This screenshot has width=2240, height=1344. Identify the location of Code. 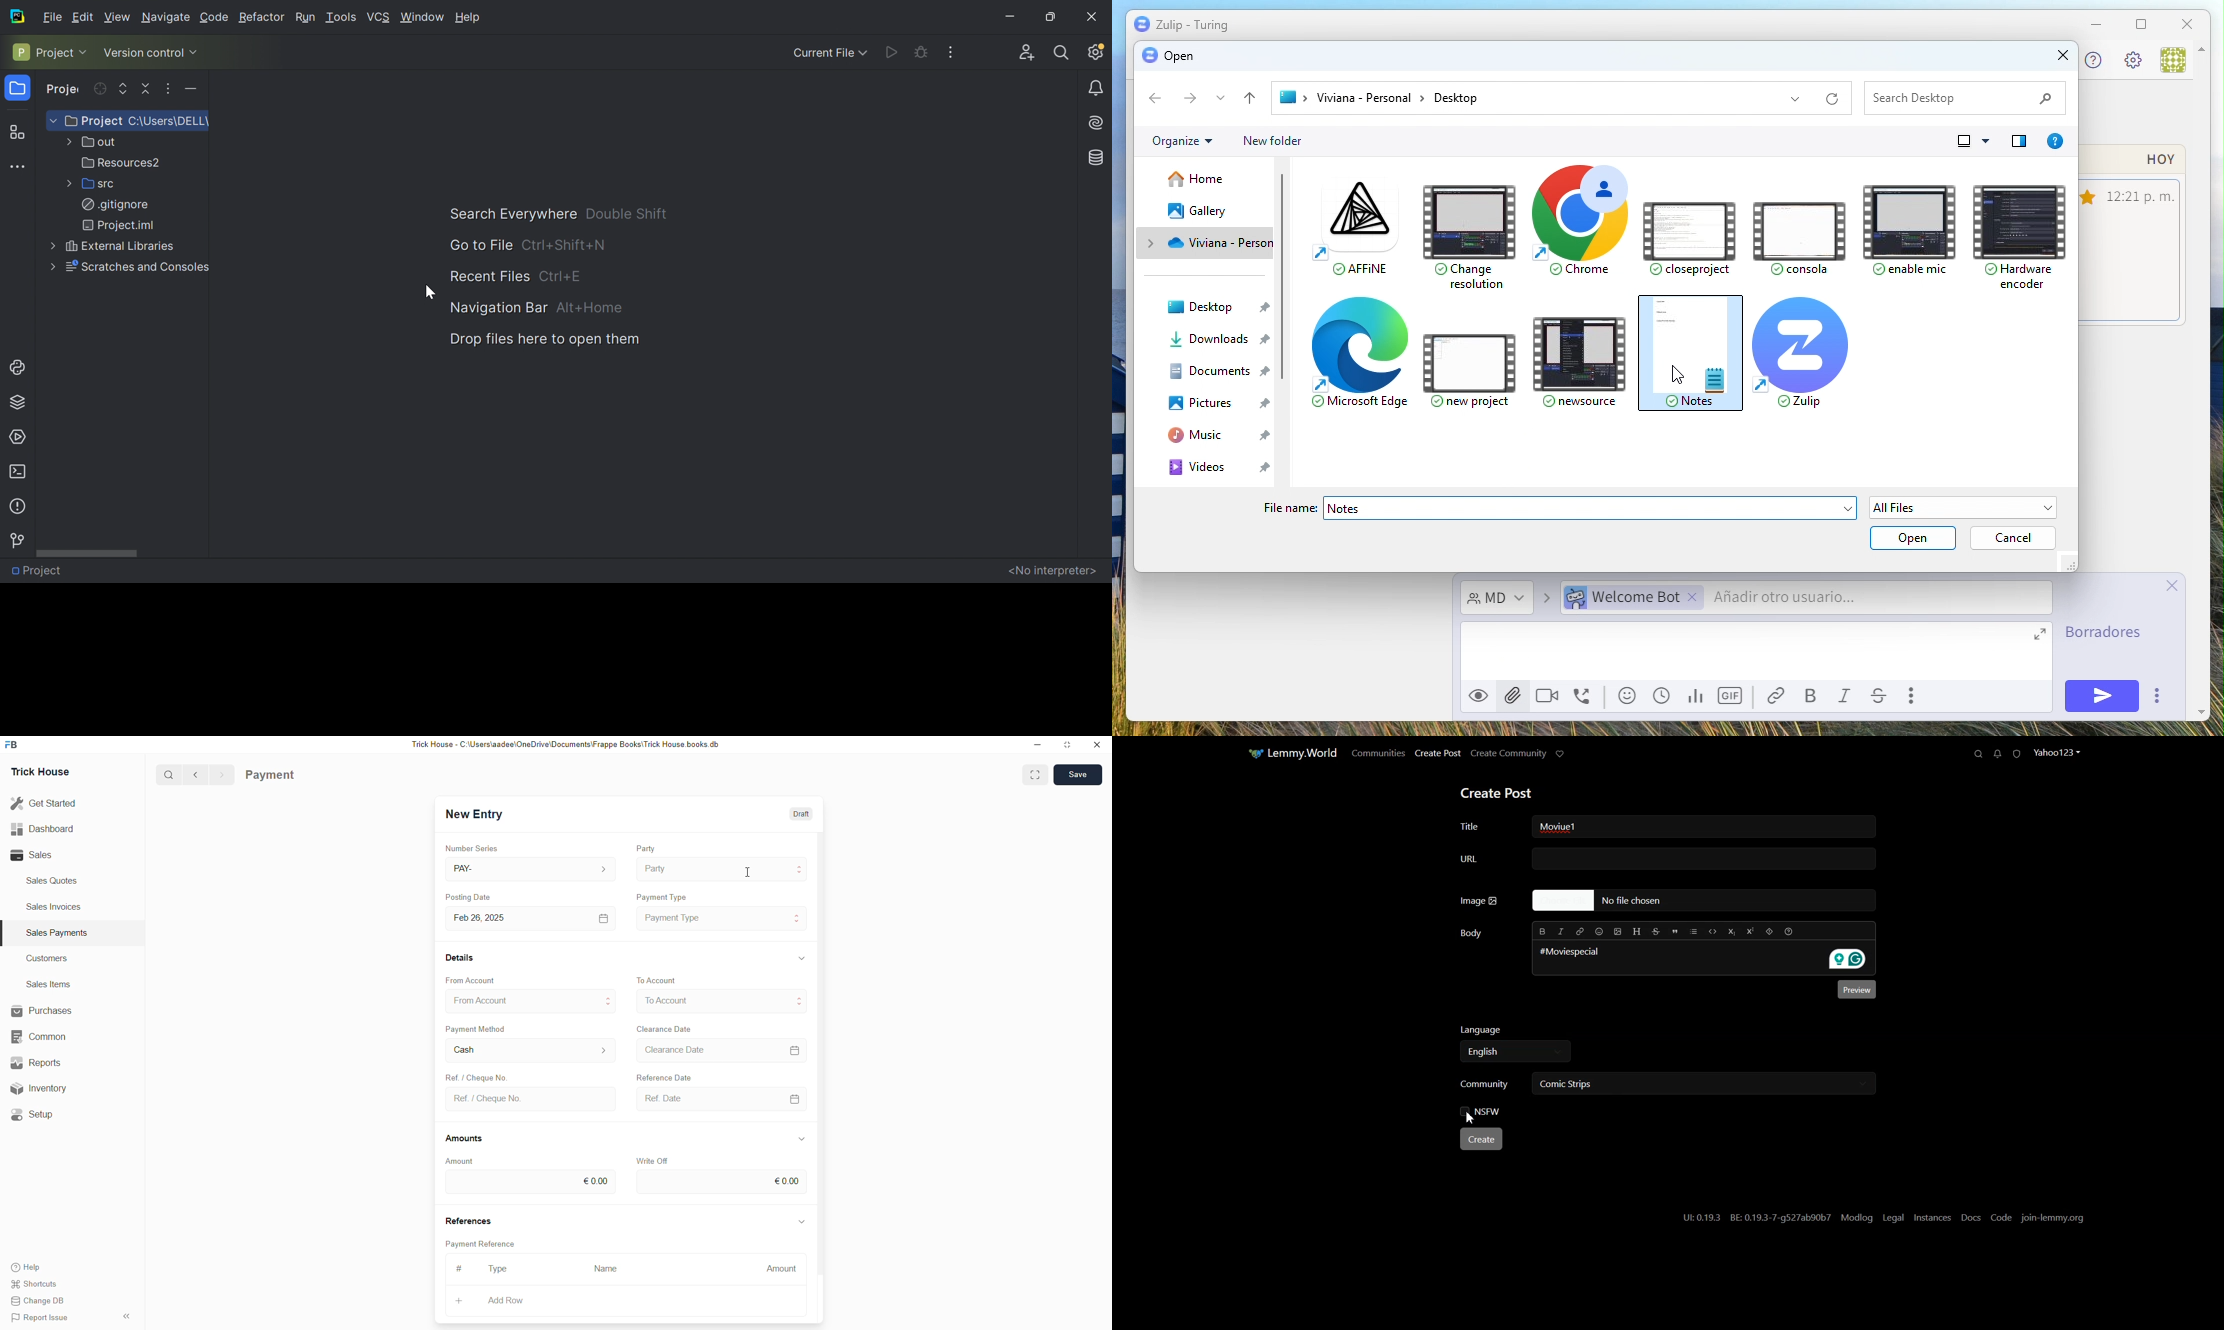
(213, 17).